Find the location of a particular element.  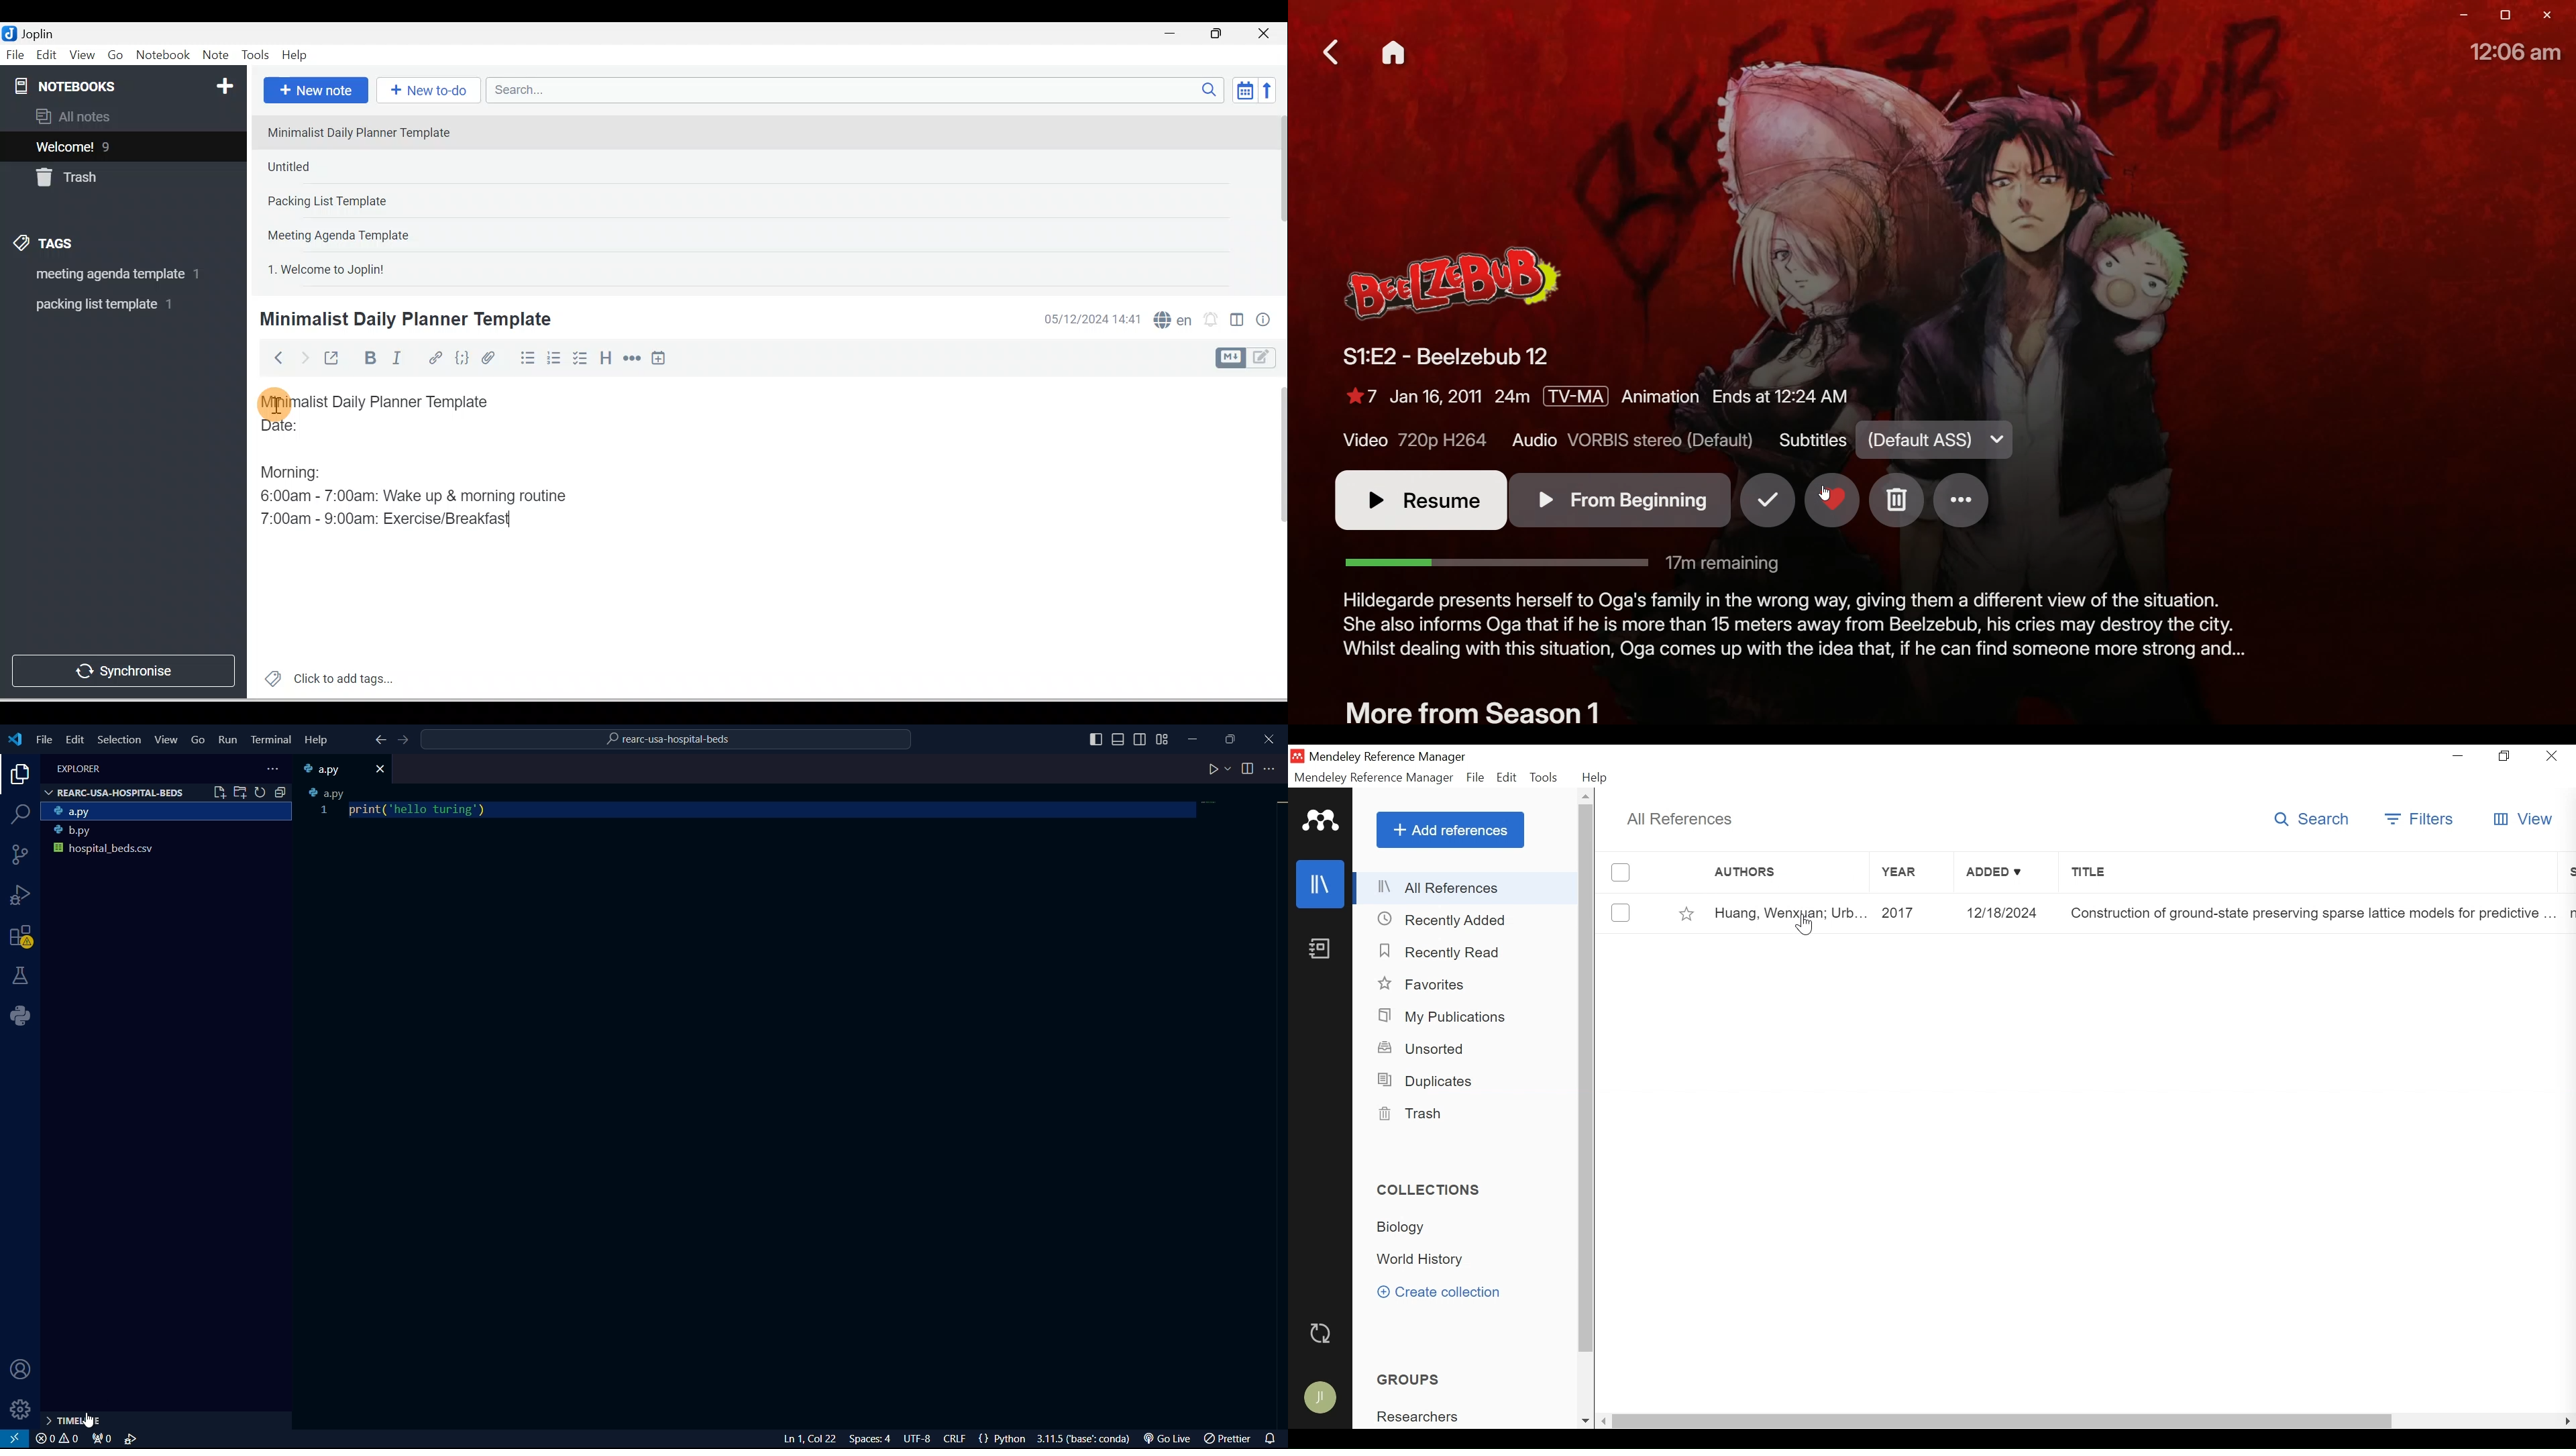

All notes is located at coordinates (121, 116).